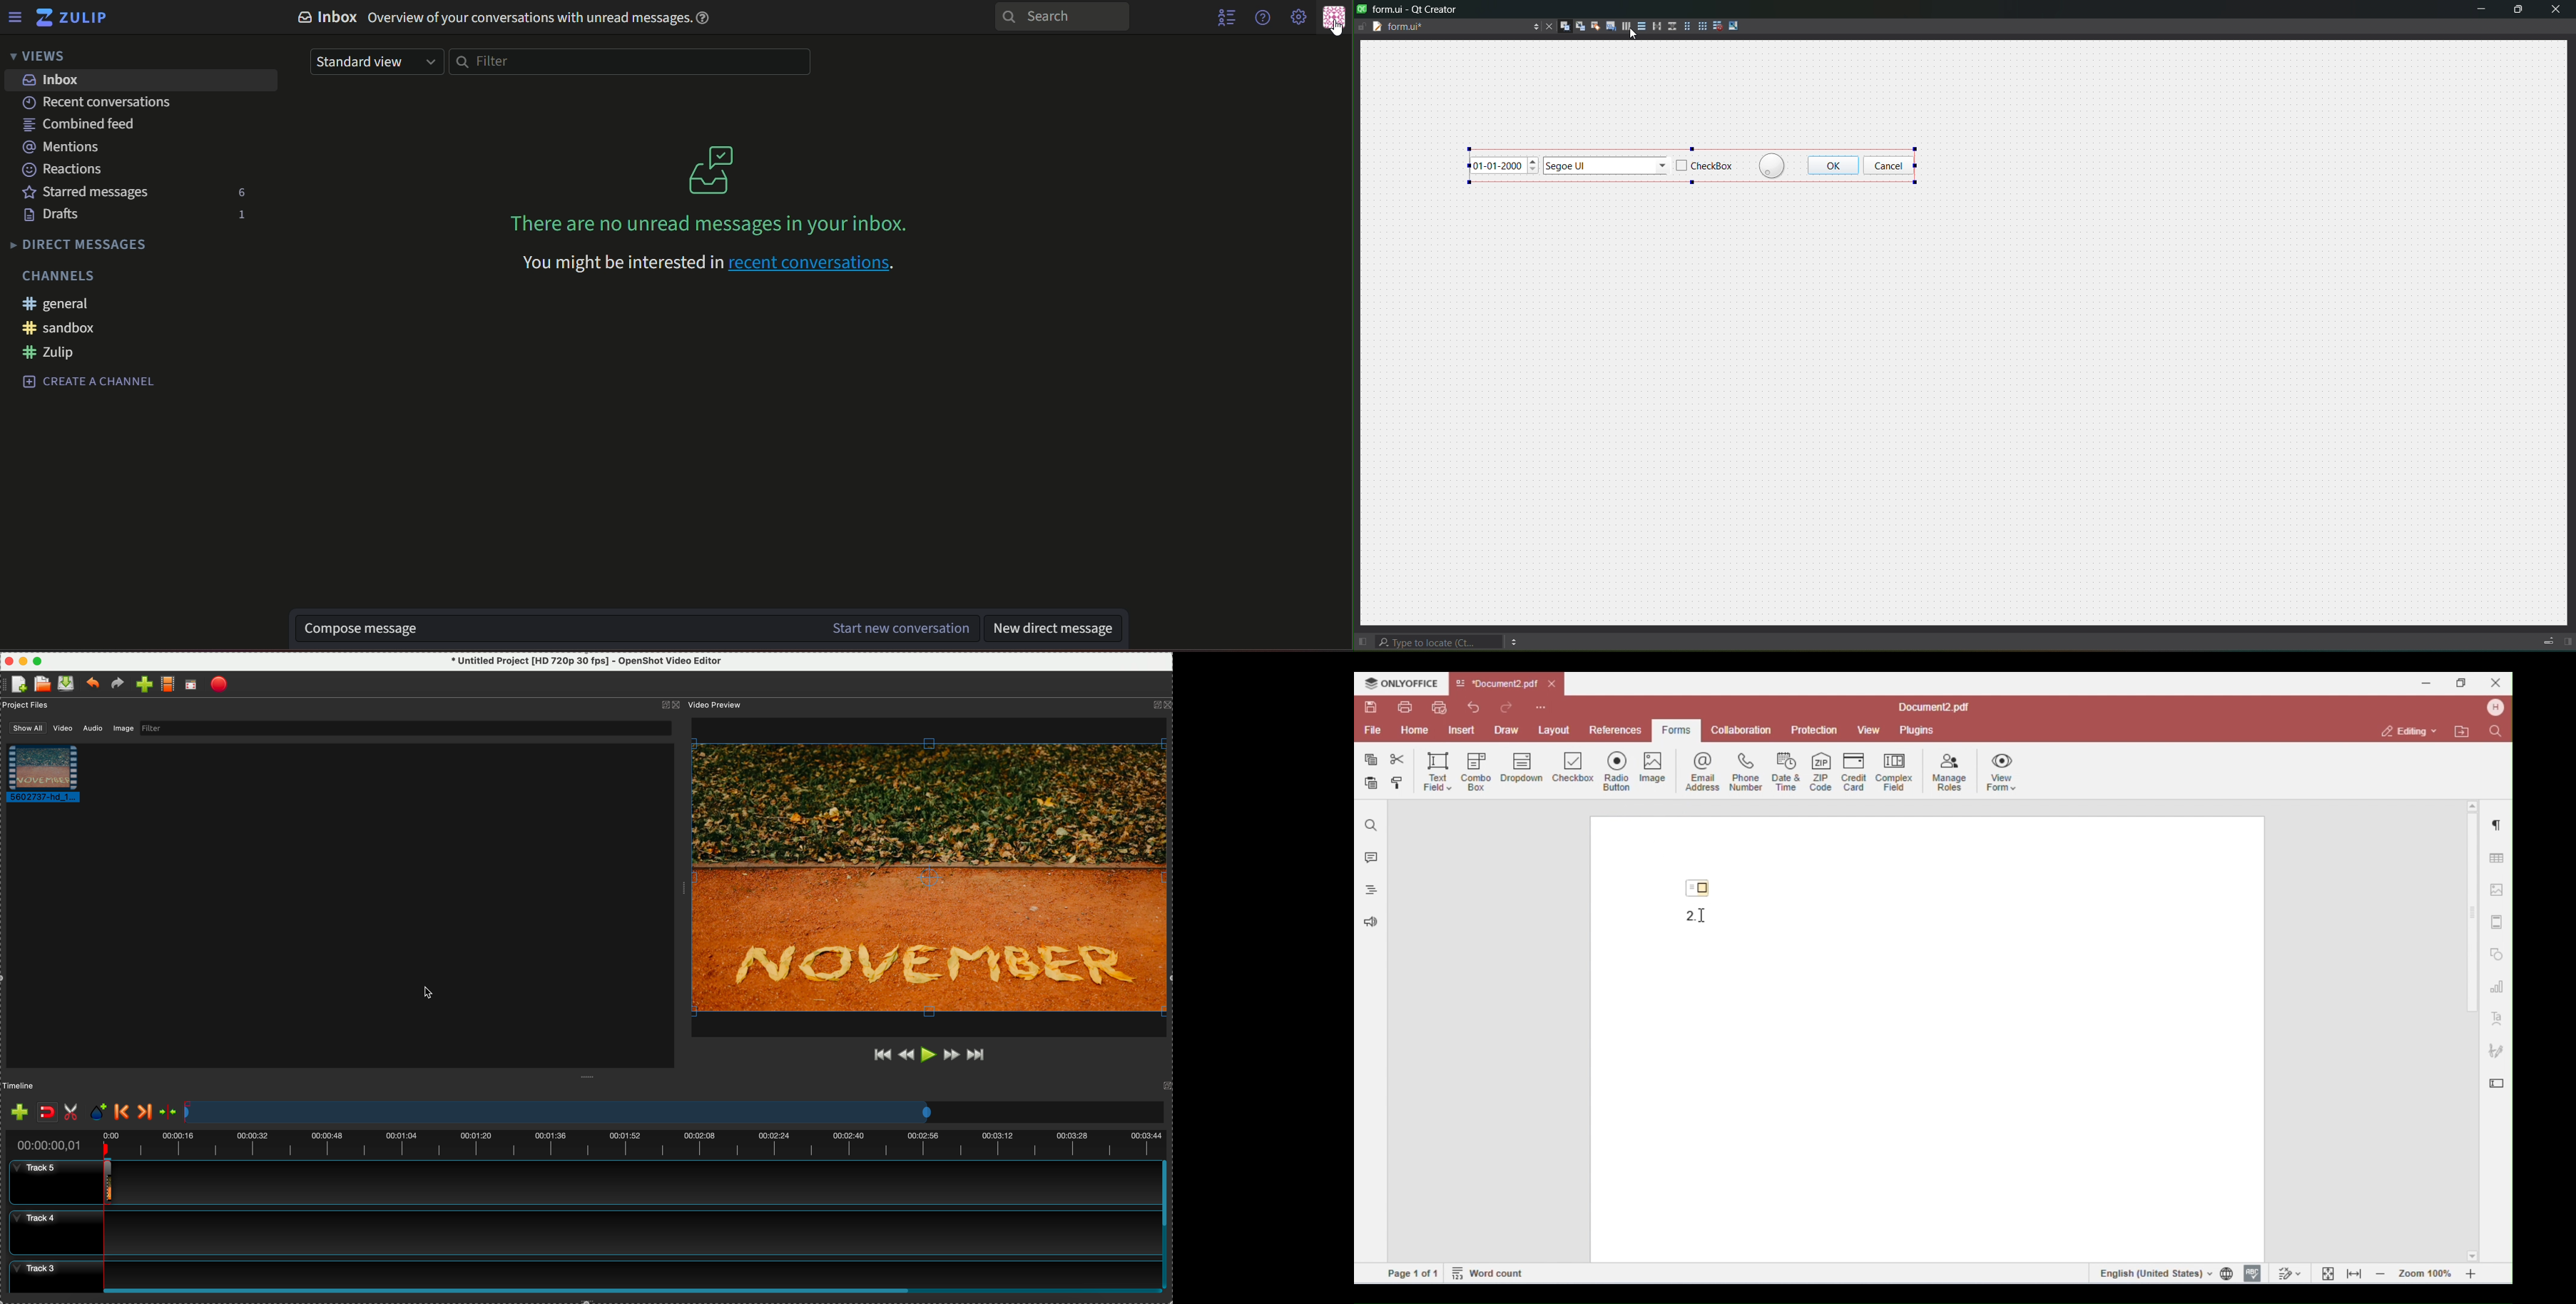 This screenshot has width=2576, height=1316. Describe the element at coordinates (706, 166) in the screenshot. I see `graphics` at that location.